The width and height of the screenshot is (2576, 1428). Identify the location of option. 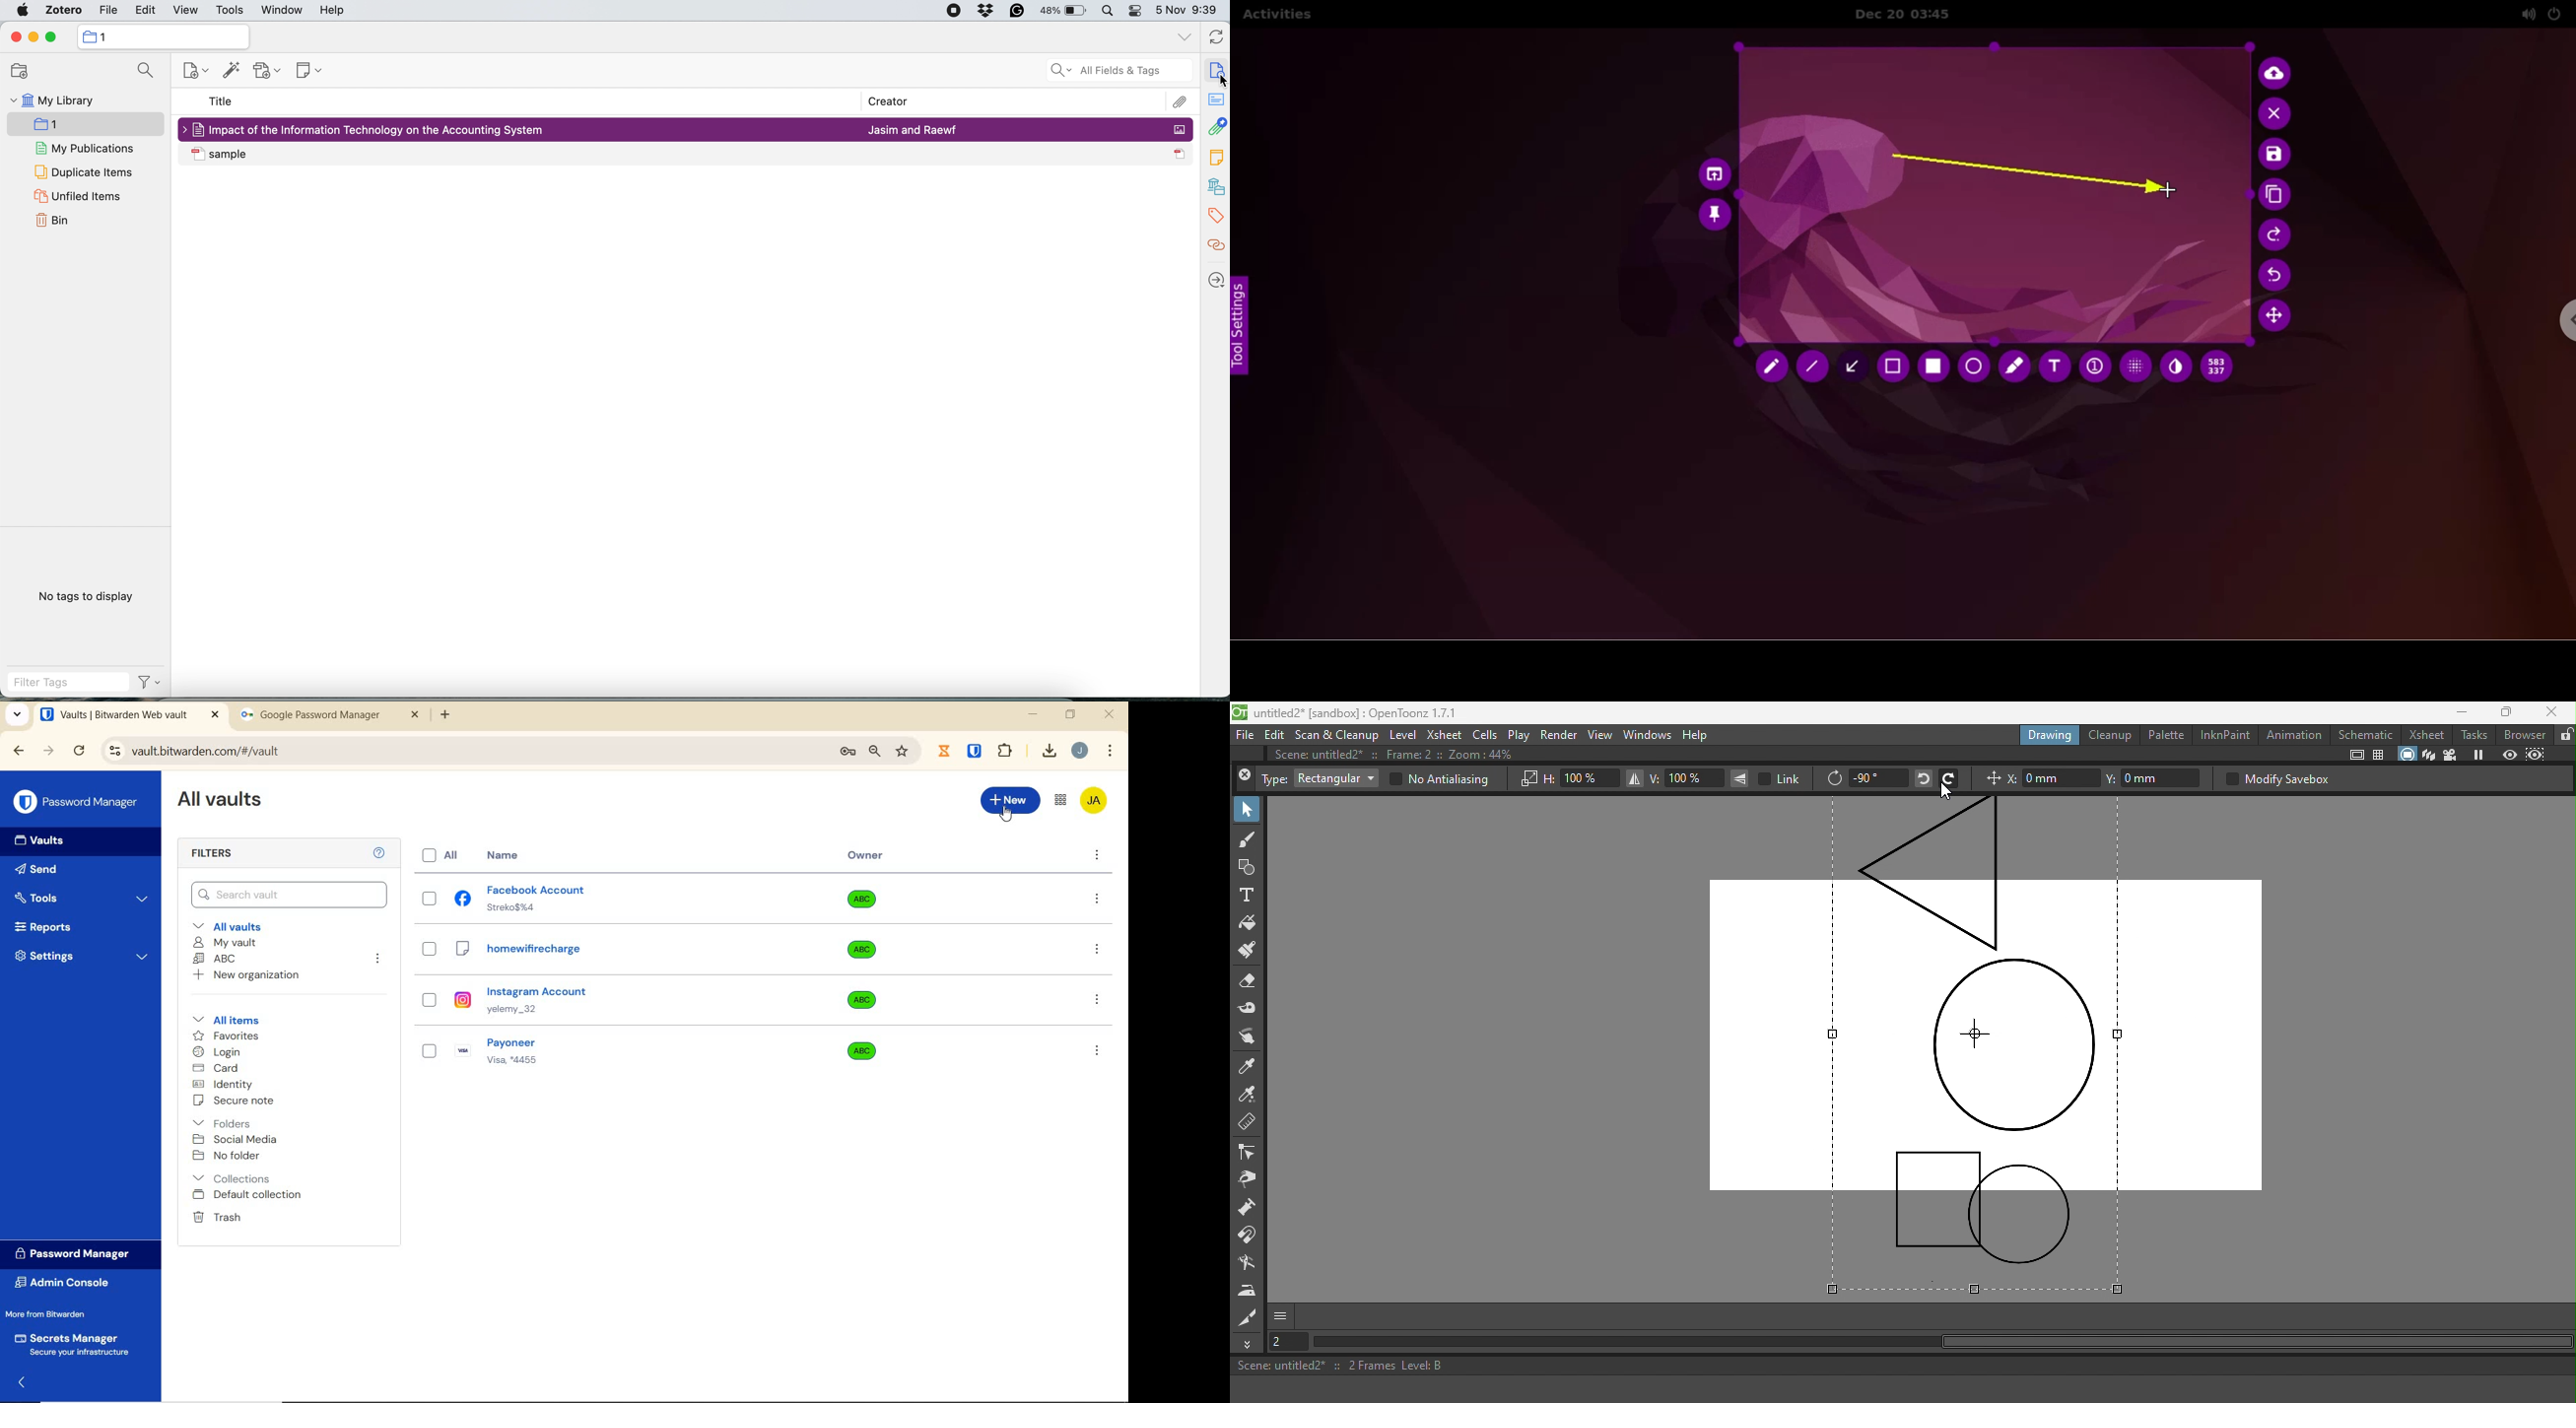
(1100, 951).